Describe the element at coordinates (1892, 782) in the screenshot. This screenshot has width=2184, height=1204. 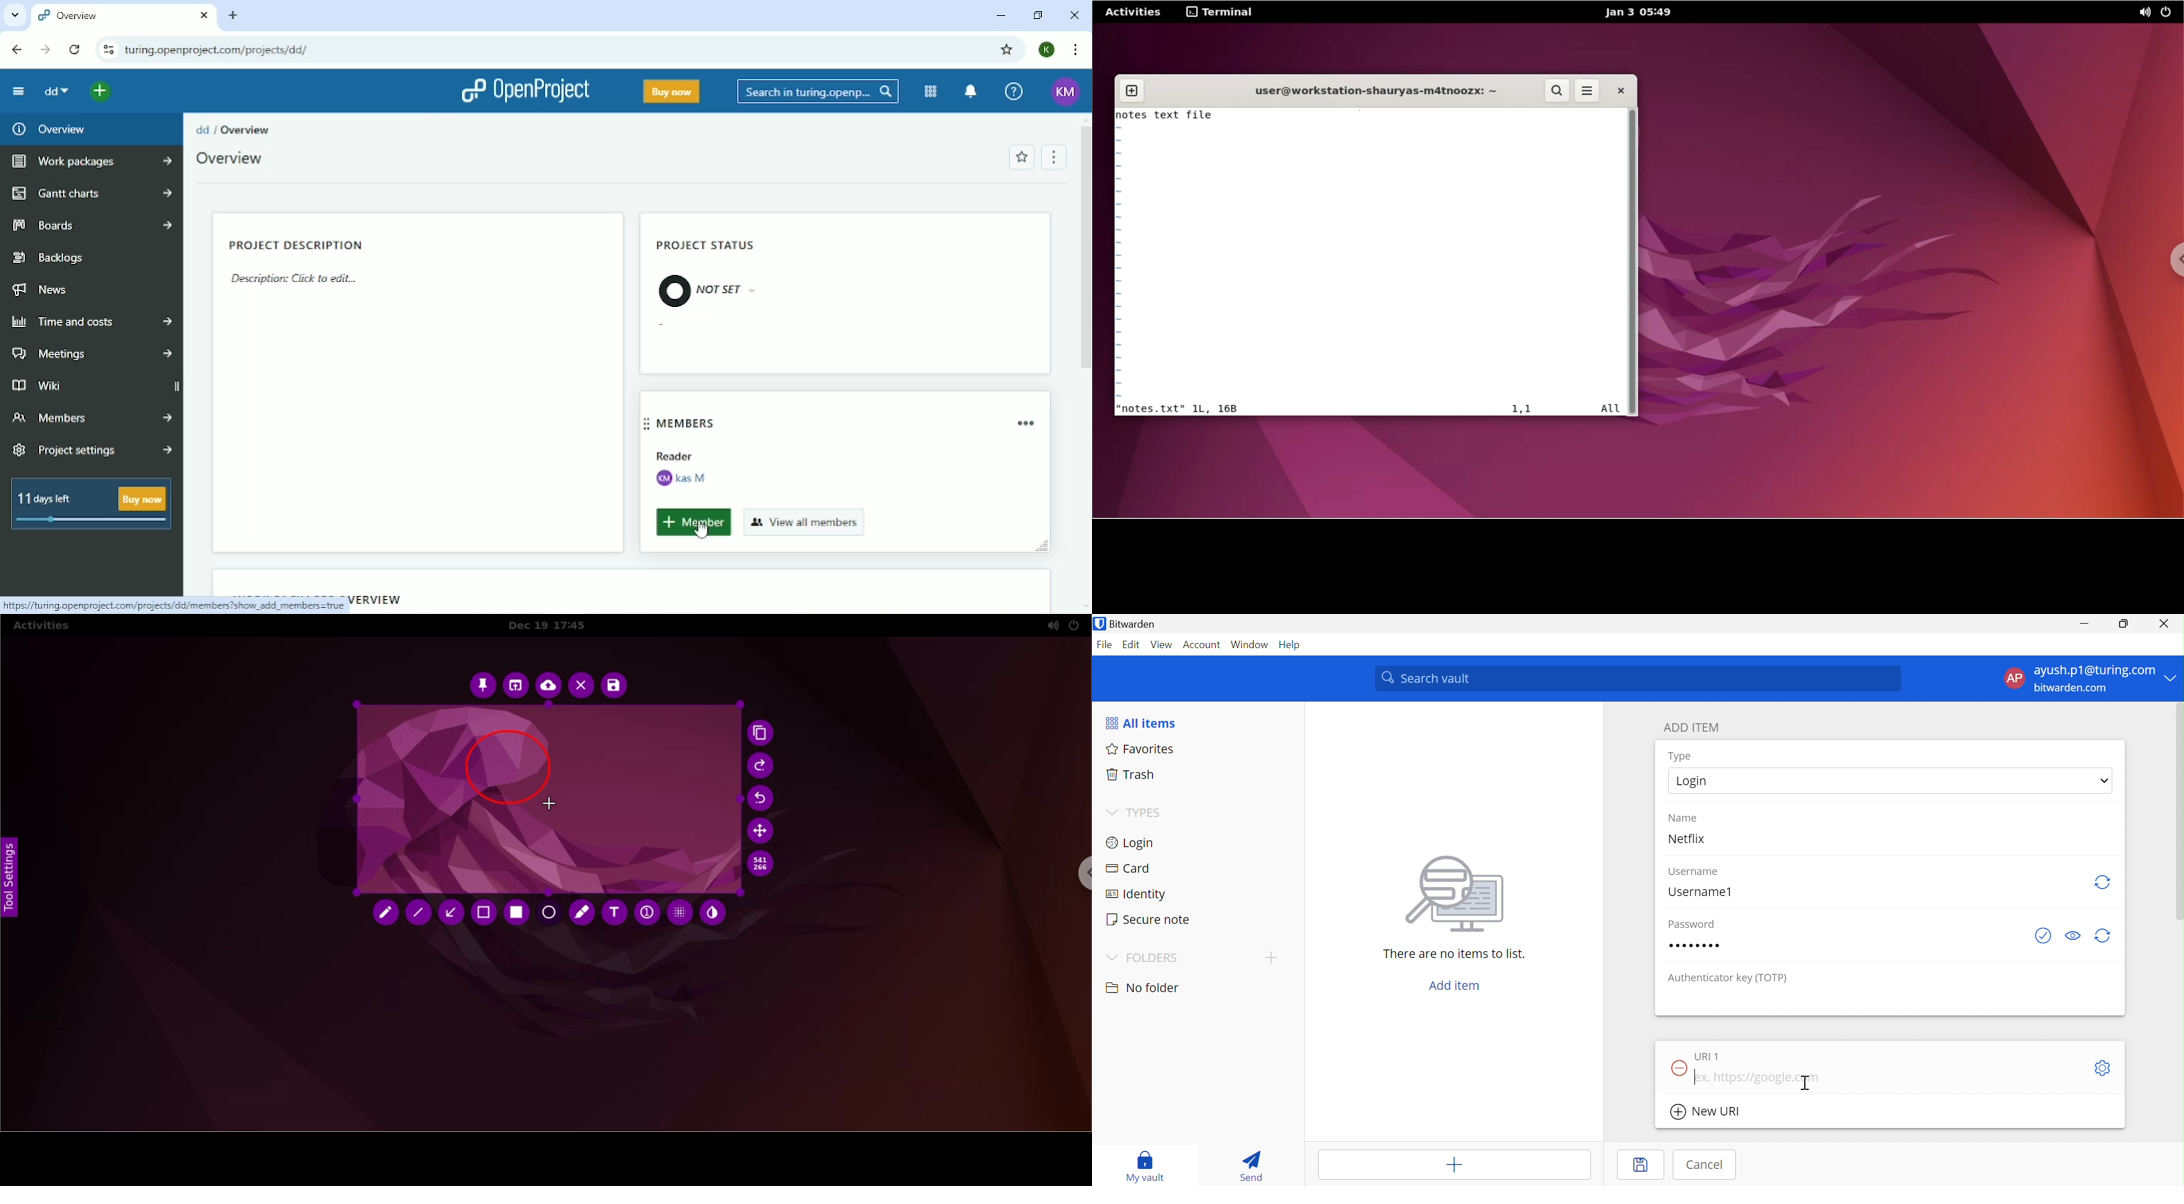
I see `Login` at that location.